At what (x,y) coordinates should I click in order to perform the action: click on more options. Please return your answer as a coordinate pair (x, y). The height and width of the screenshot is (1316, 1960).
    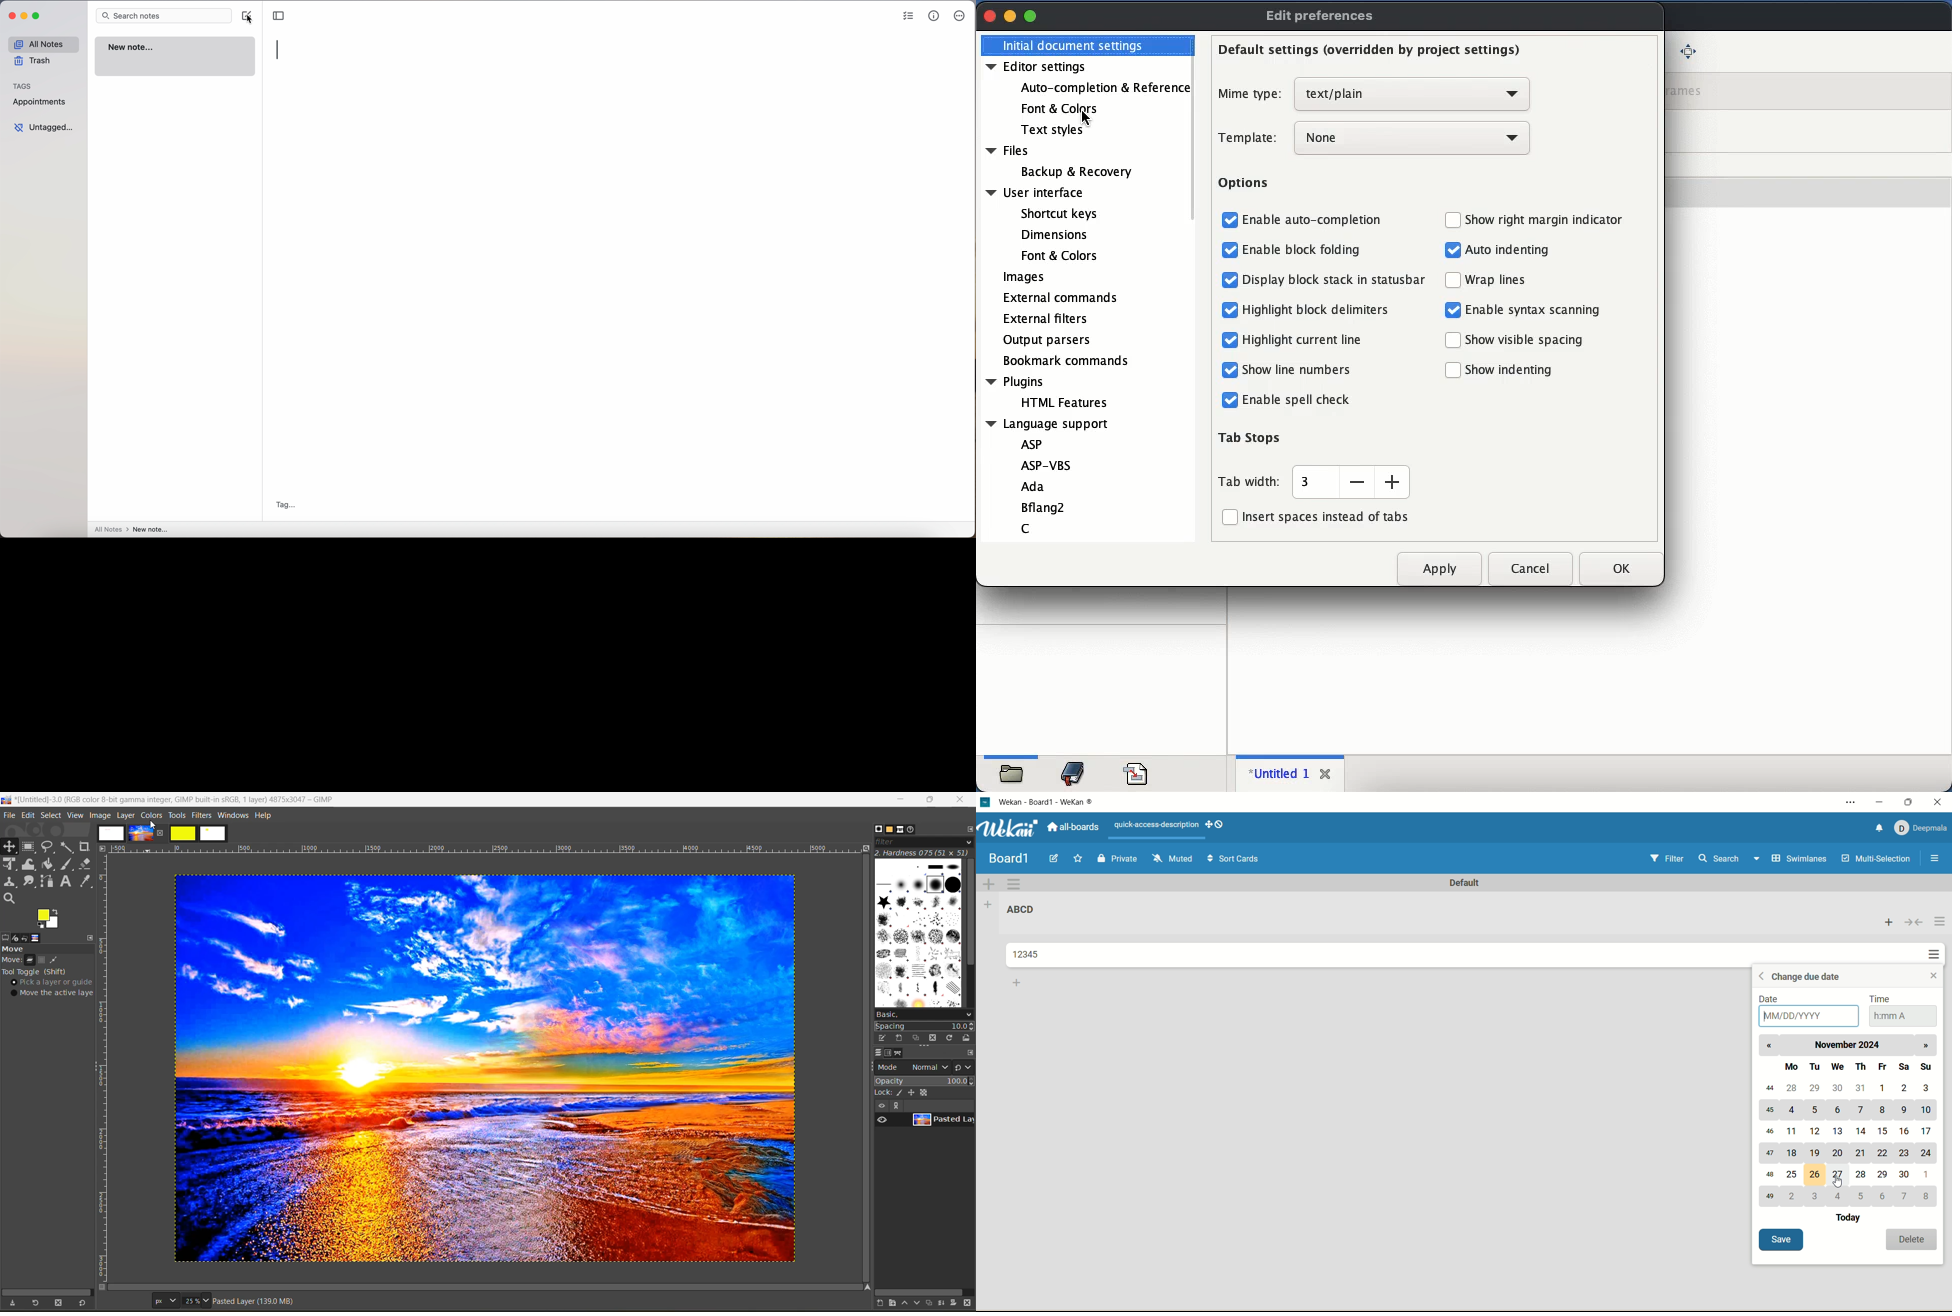
    Looking at the image, I should click on (961, 15).